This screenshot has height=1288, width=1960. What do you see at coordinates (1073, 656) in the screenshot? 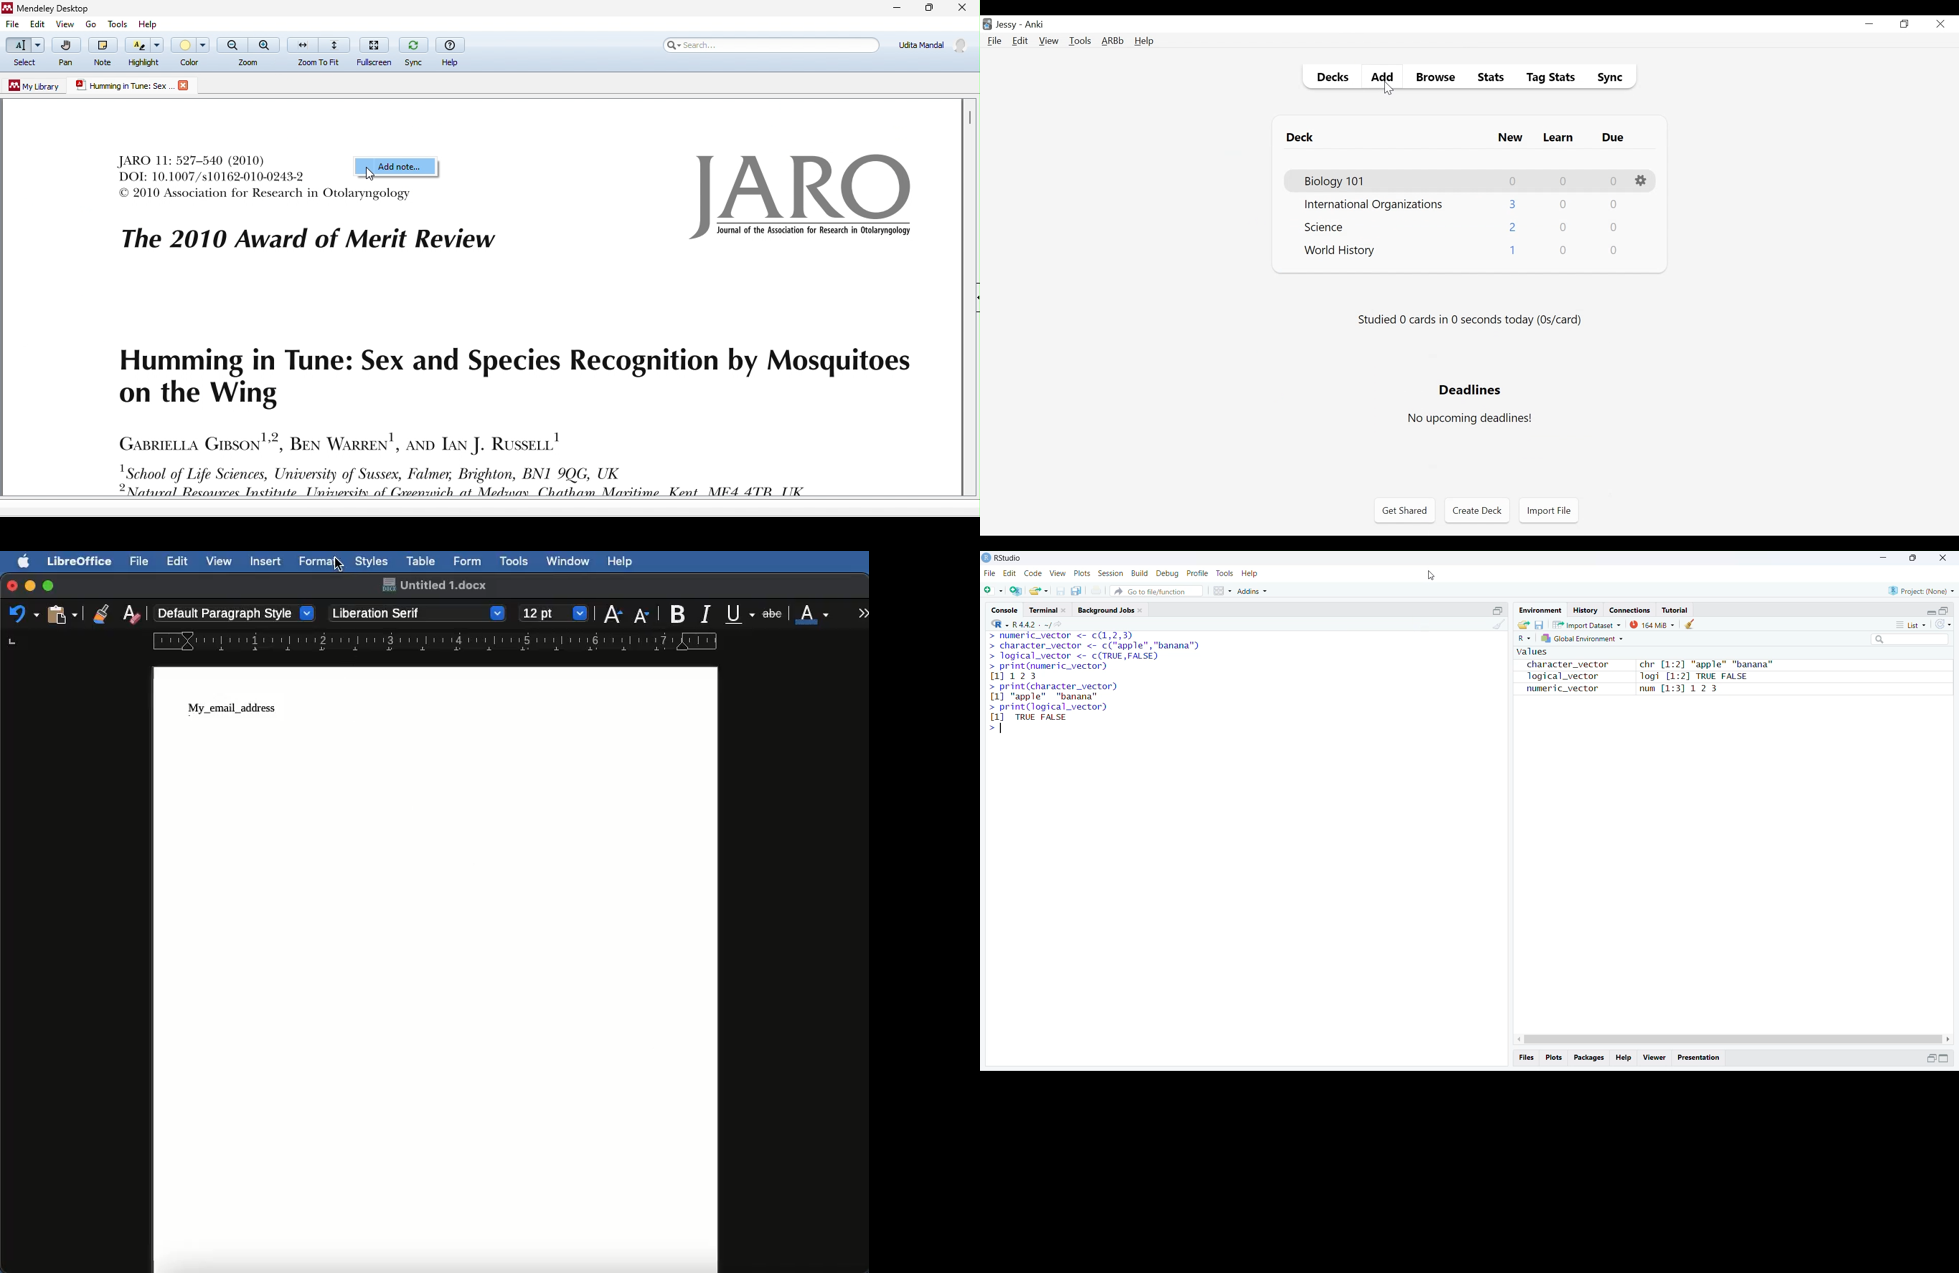
I see `logical_vector <- c(TRUE,FALSED` at bounding box center [1073, 656].